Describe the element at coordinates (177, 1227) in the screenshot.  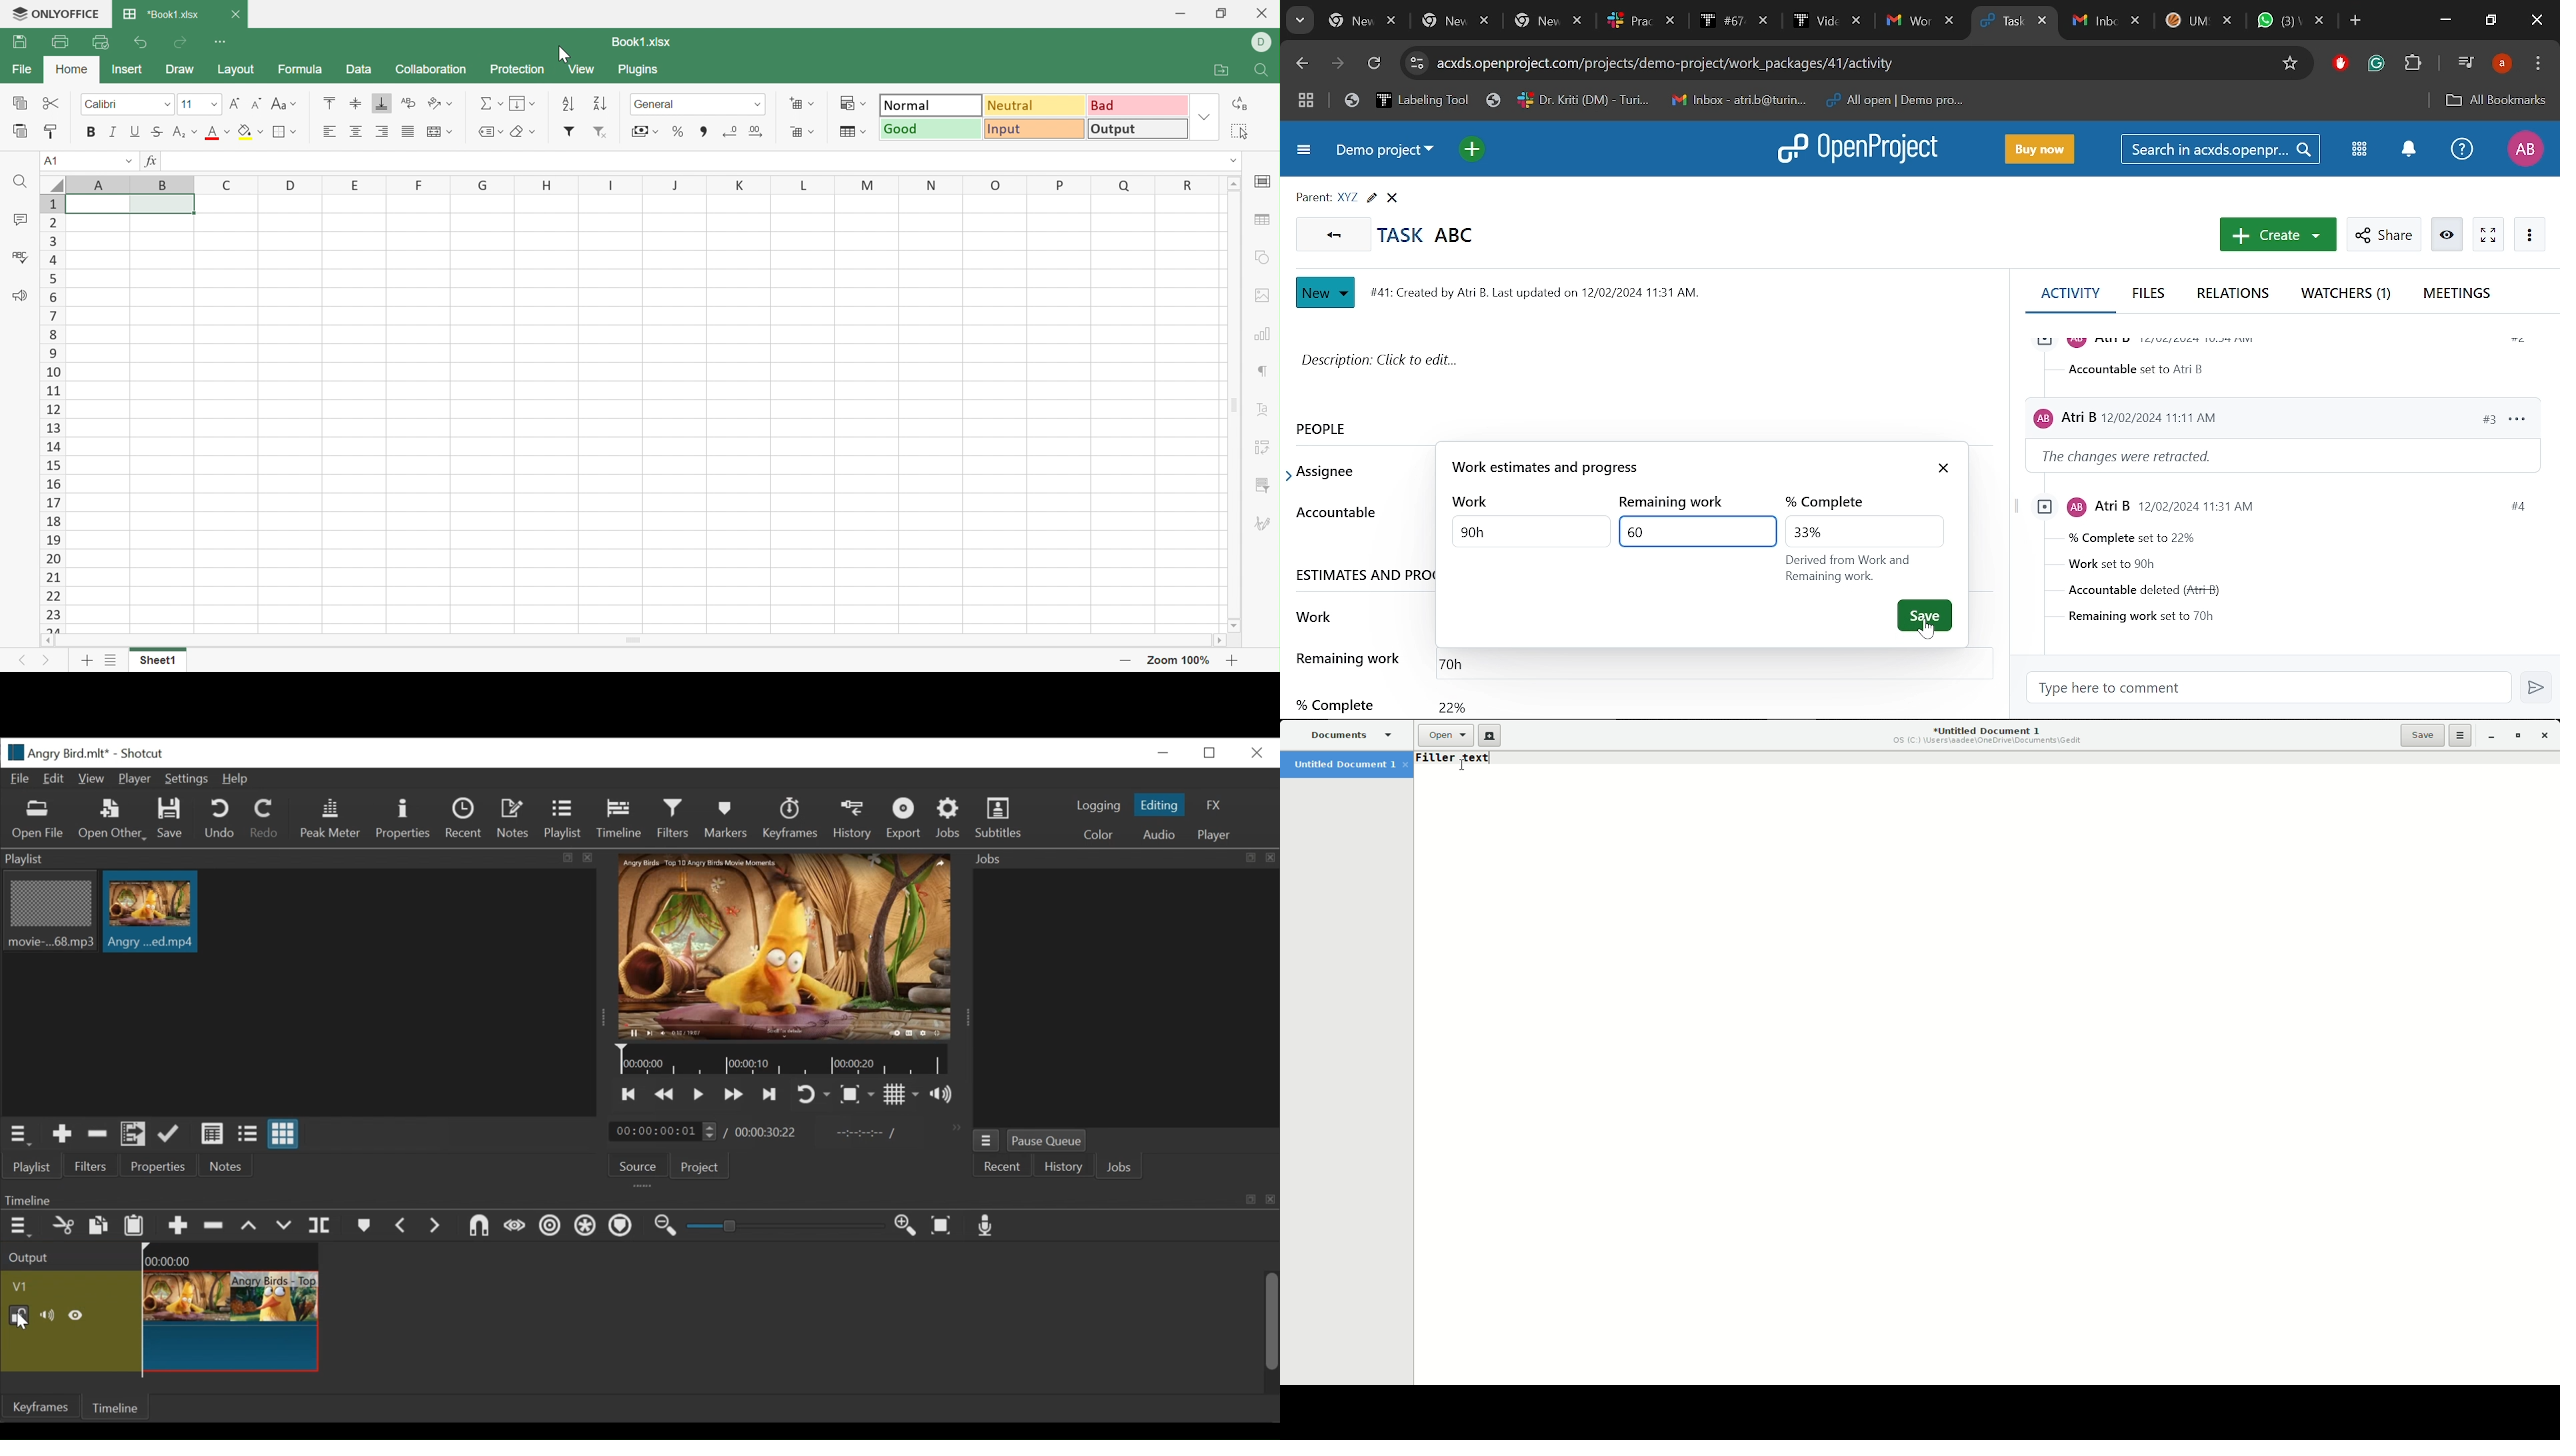
I see `Append` at that location.